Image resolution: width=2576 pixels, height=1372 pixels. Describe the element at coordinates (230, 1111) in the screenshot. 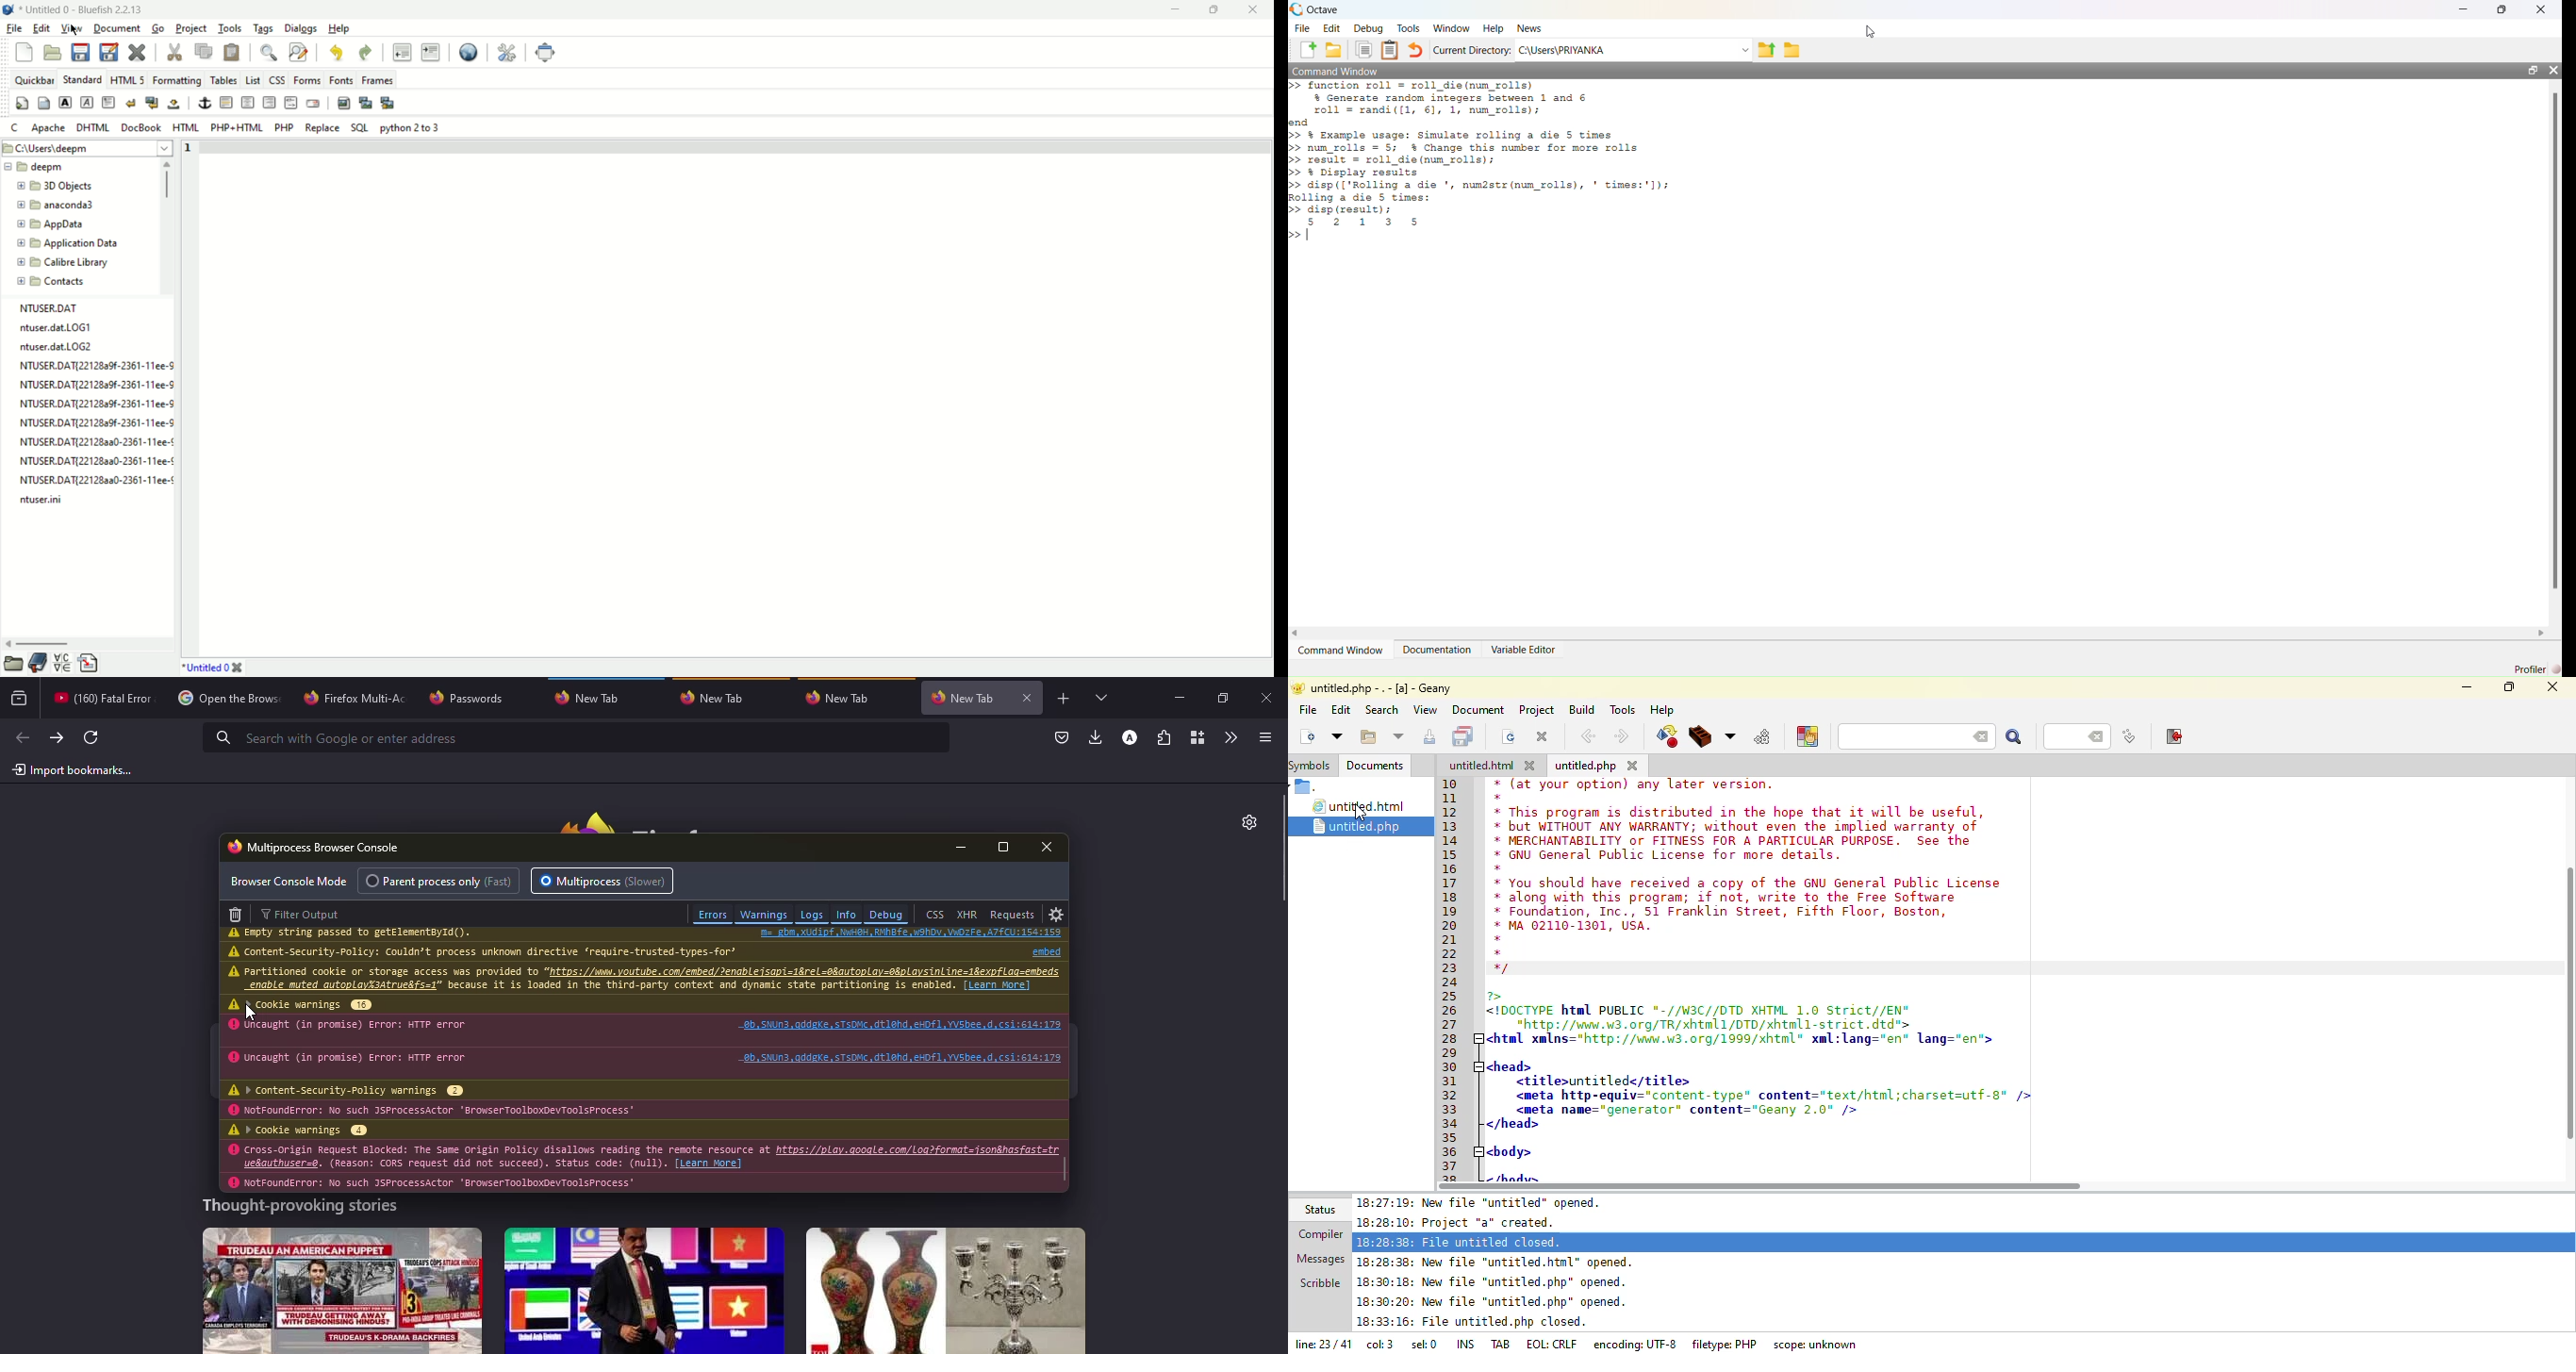

I see `warning` at that location.